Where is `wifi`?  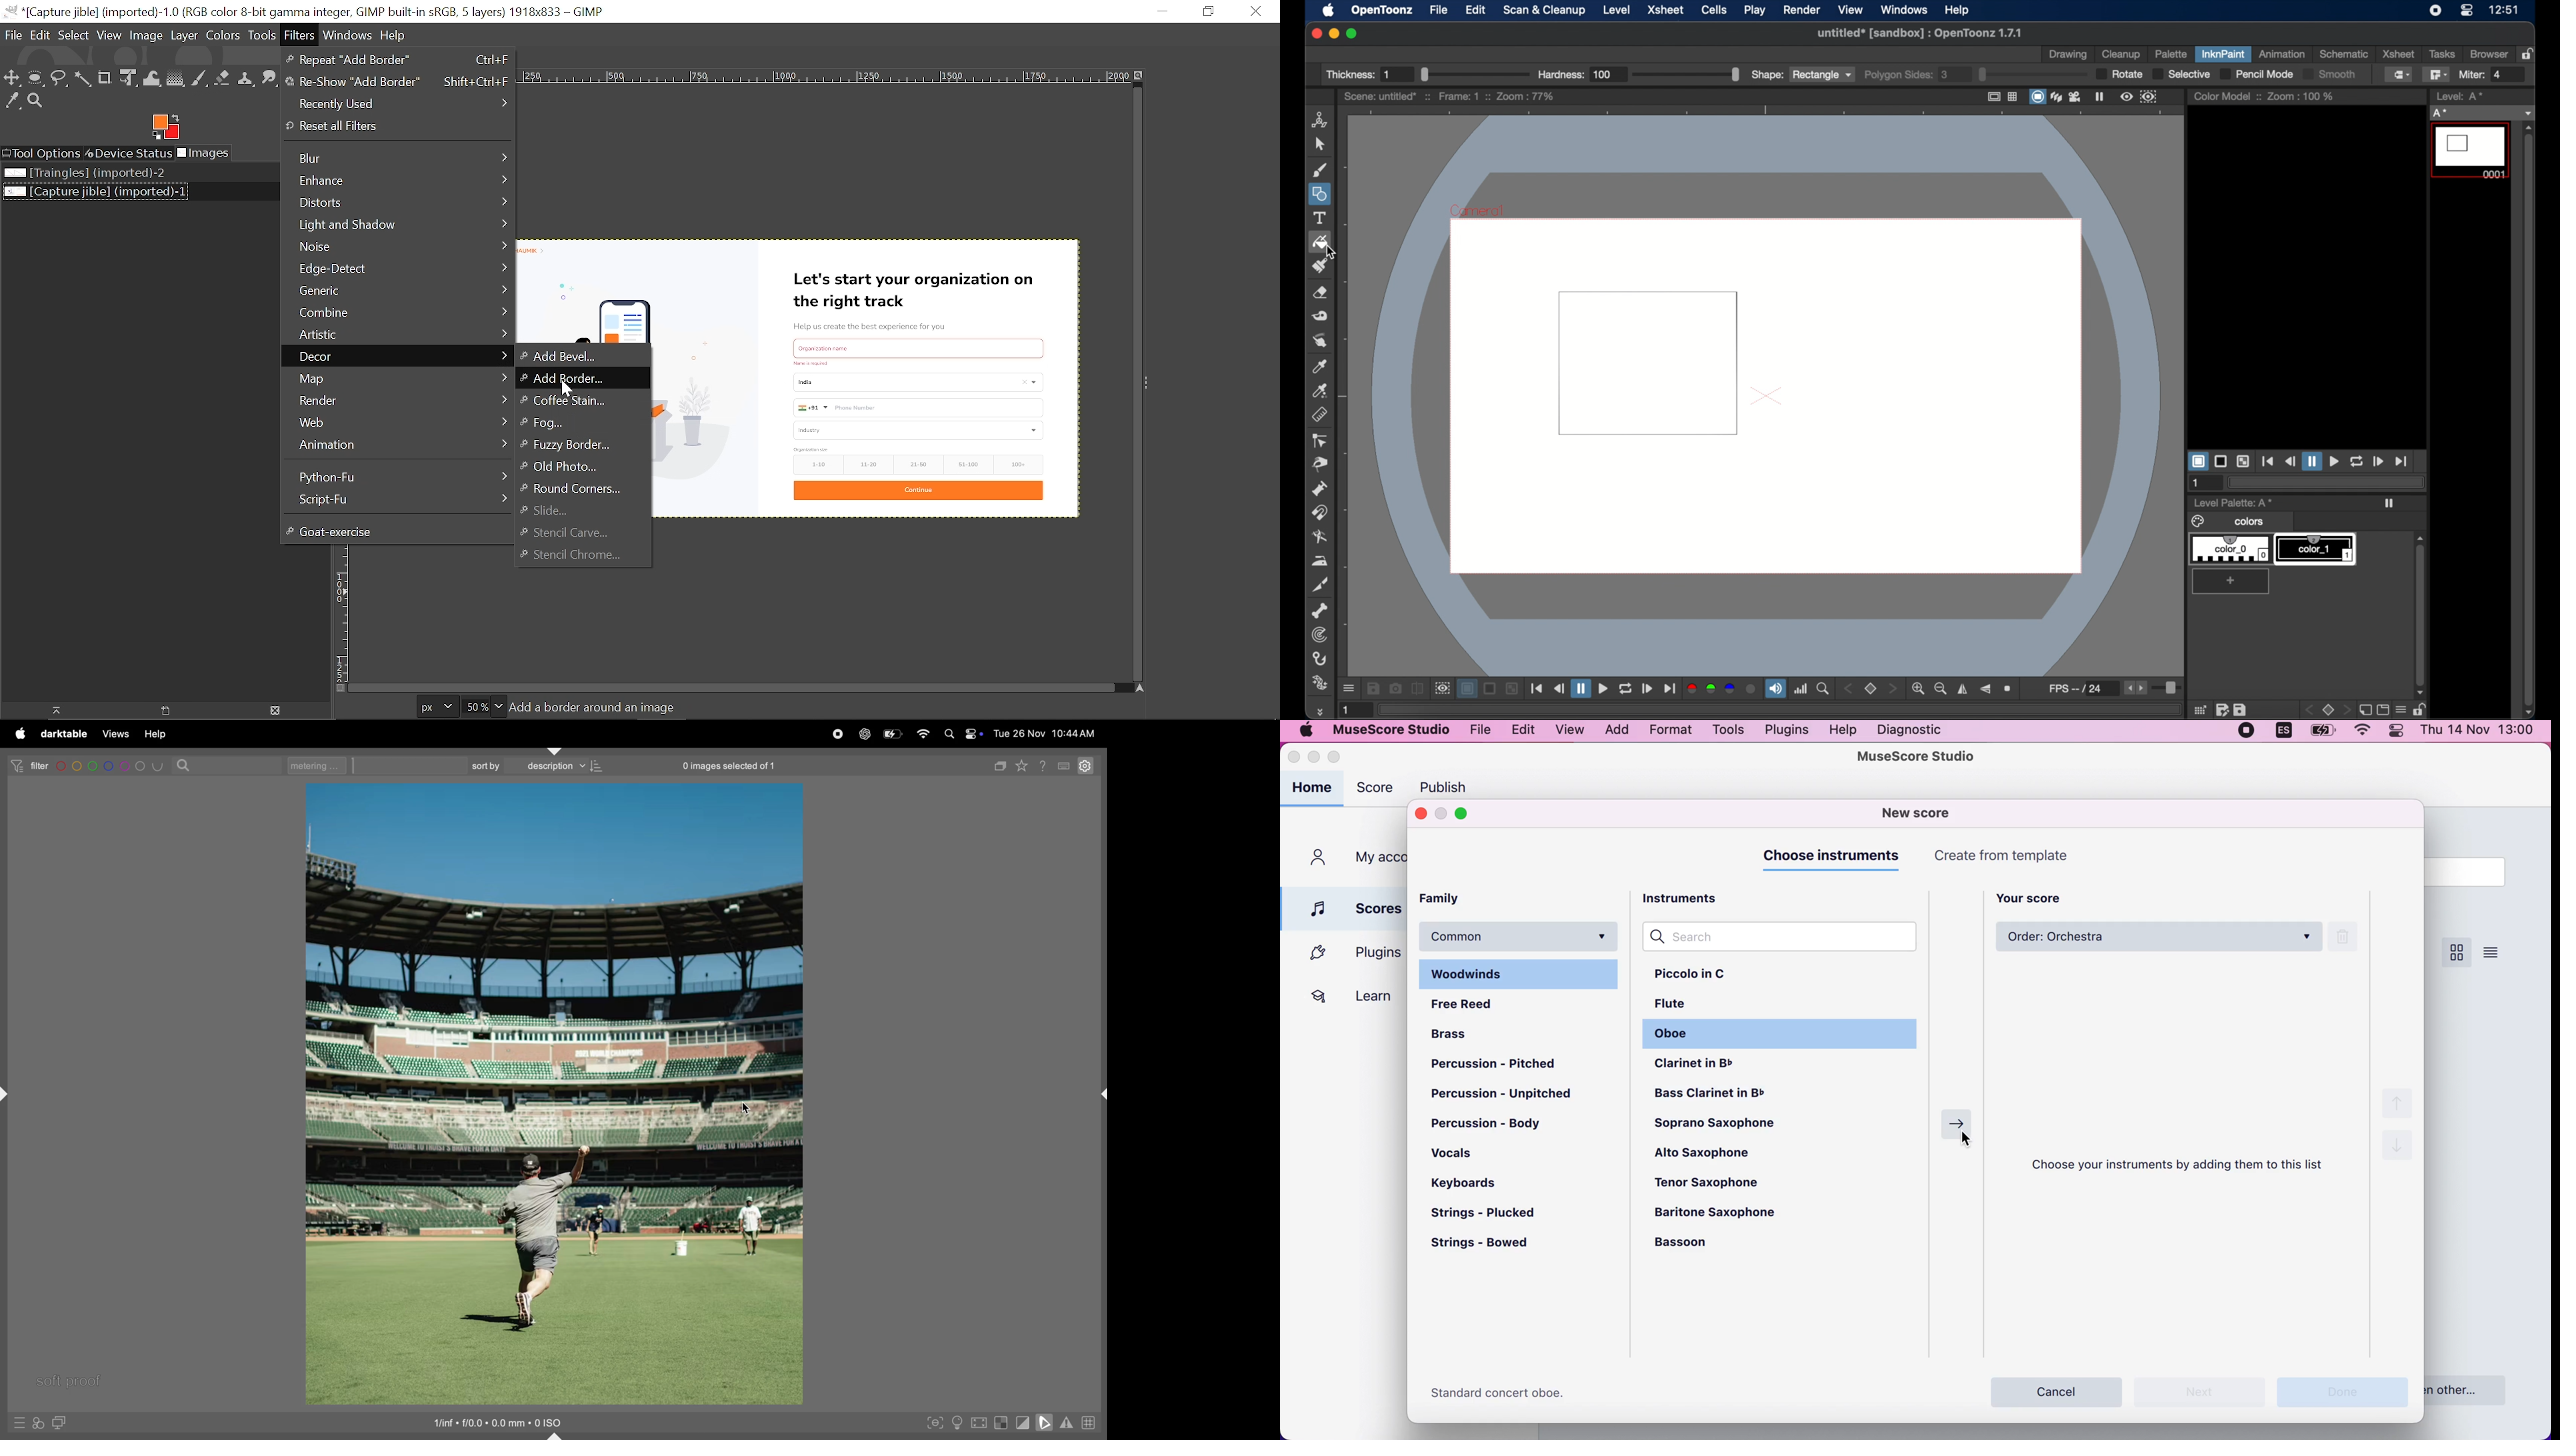 wifi is located at coordinates (2365, 733).